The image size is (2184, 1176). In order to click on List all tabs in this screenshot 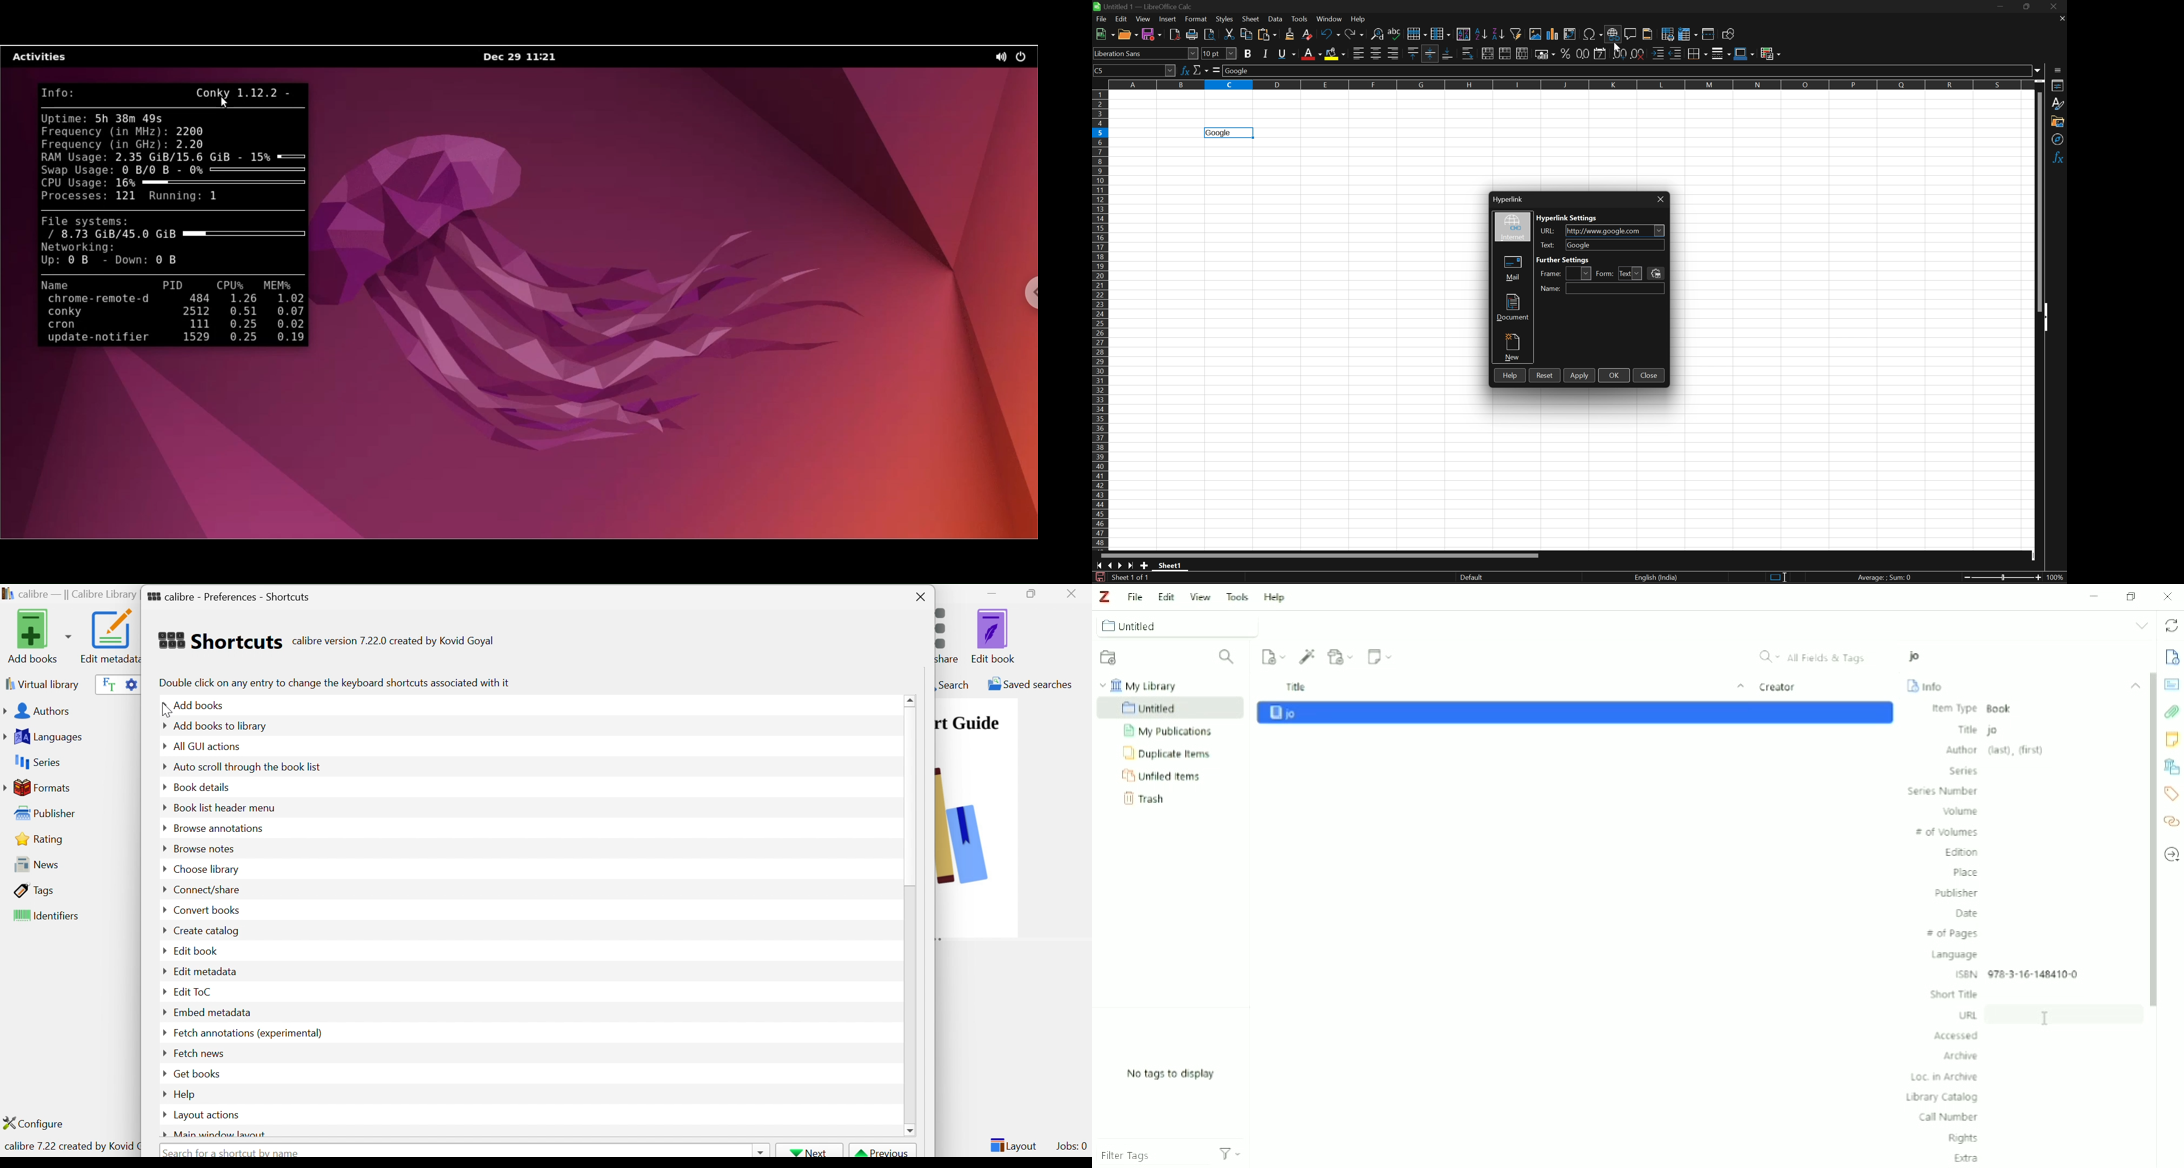, I will do `click(2142, 625)`.